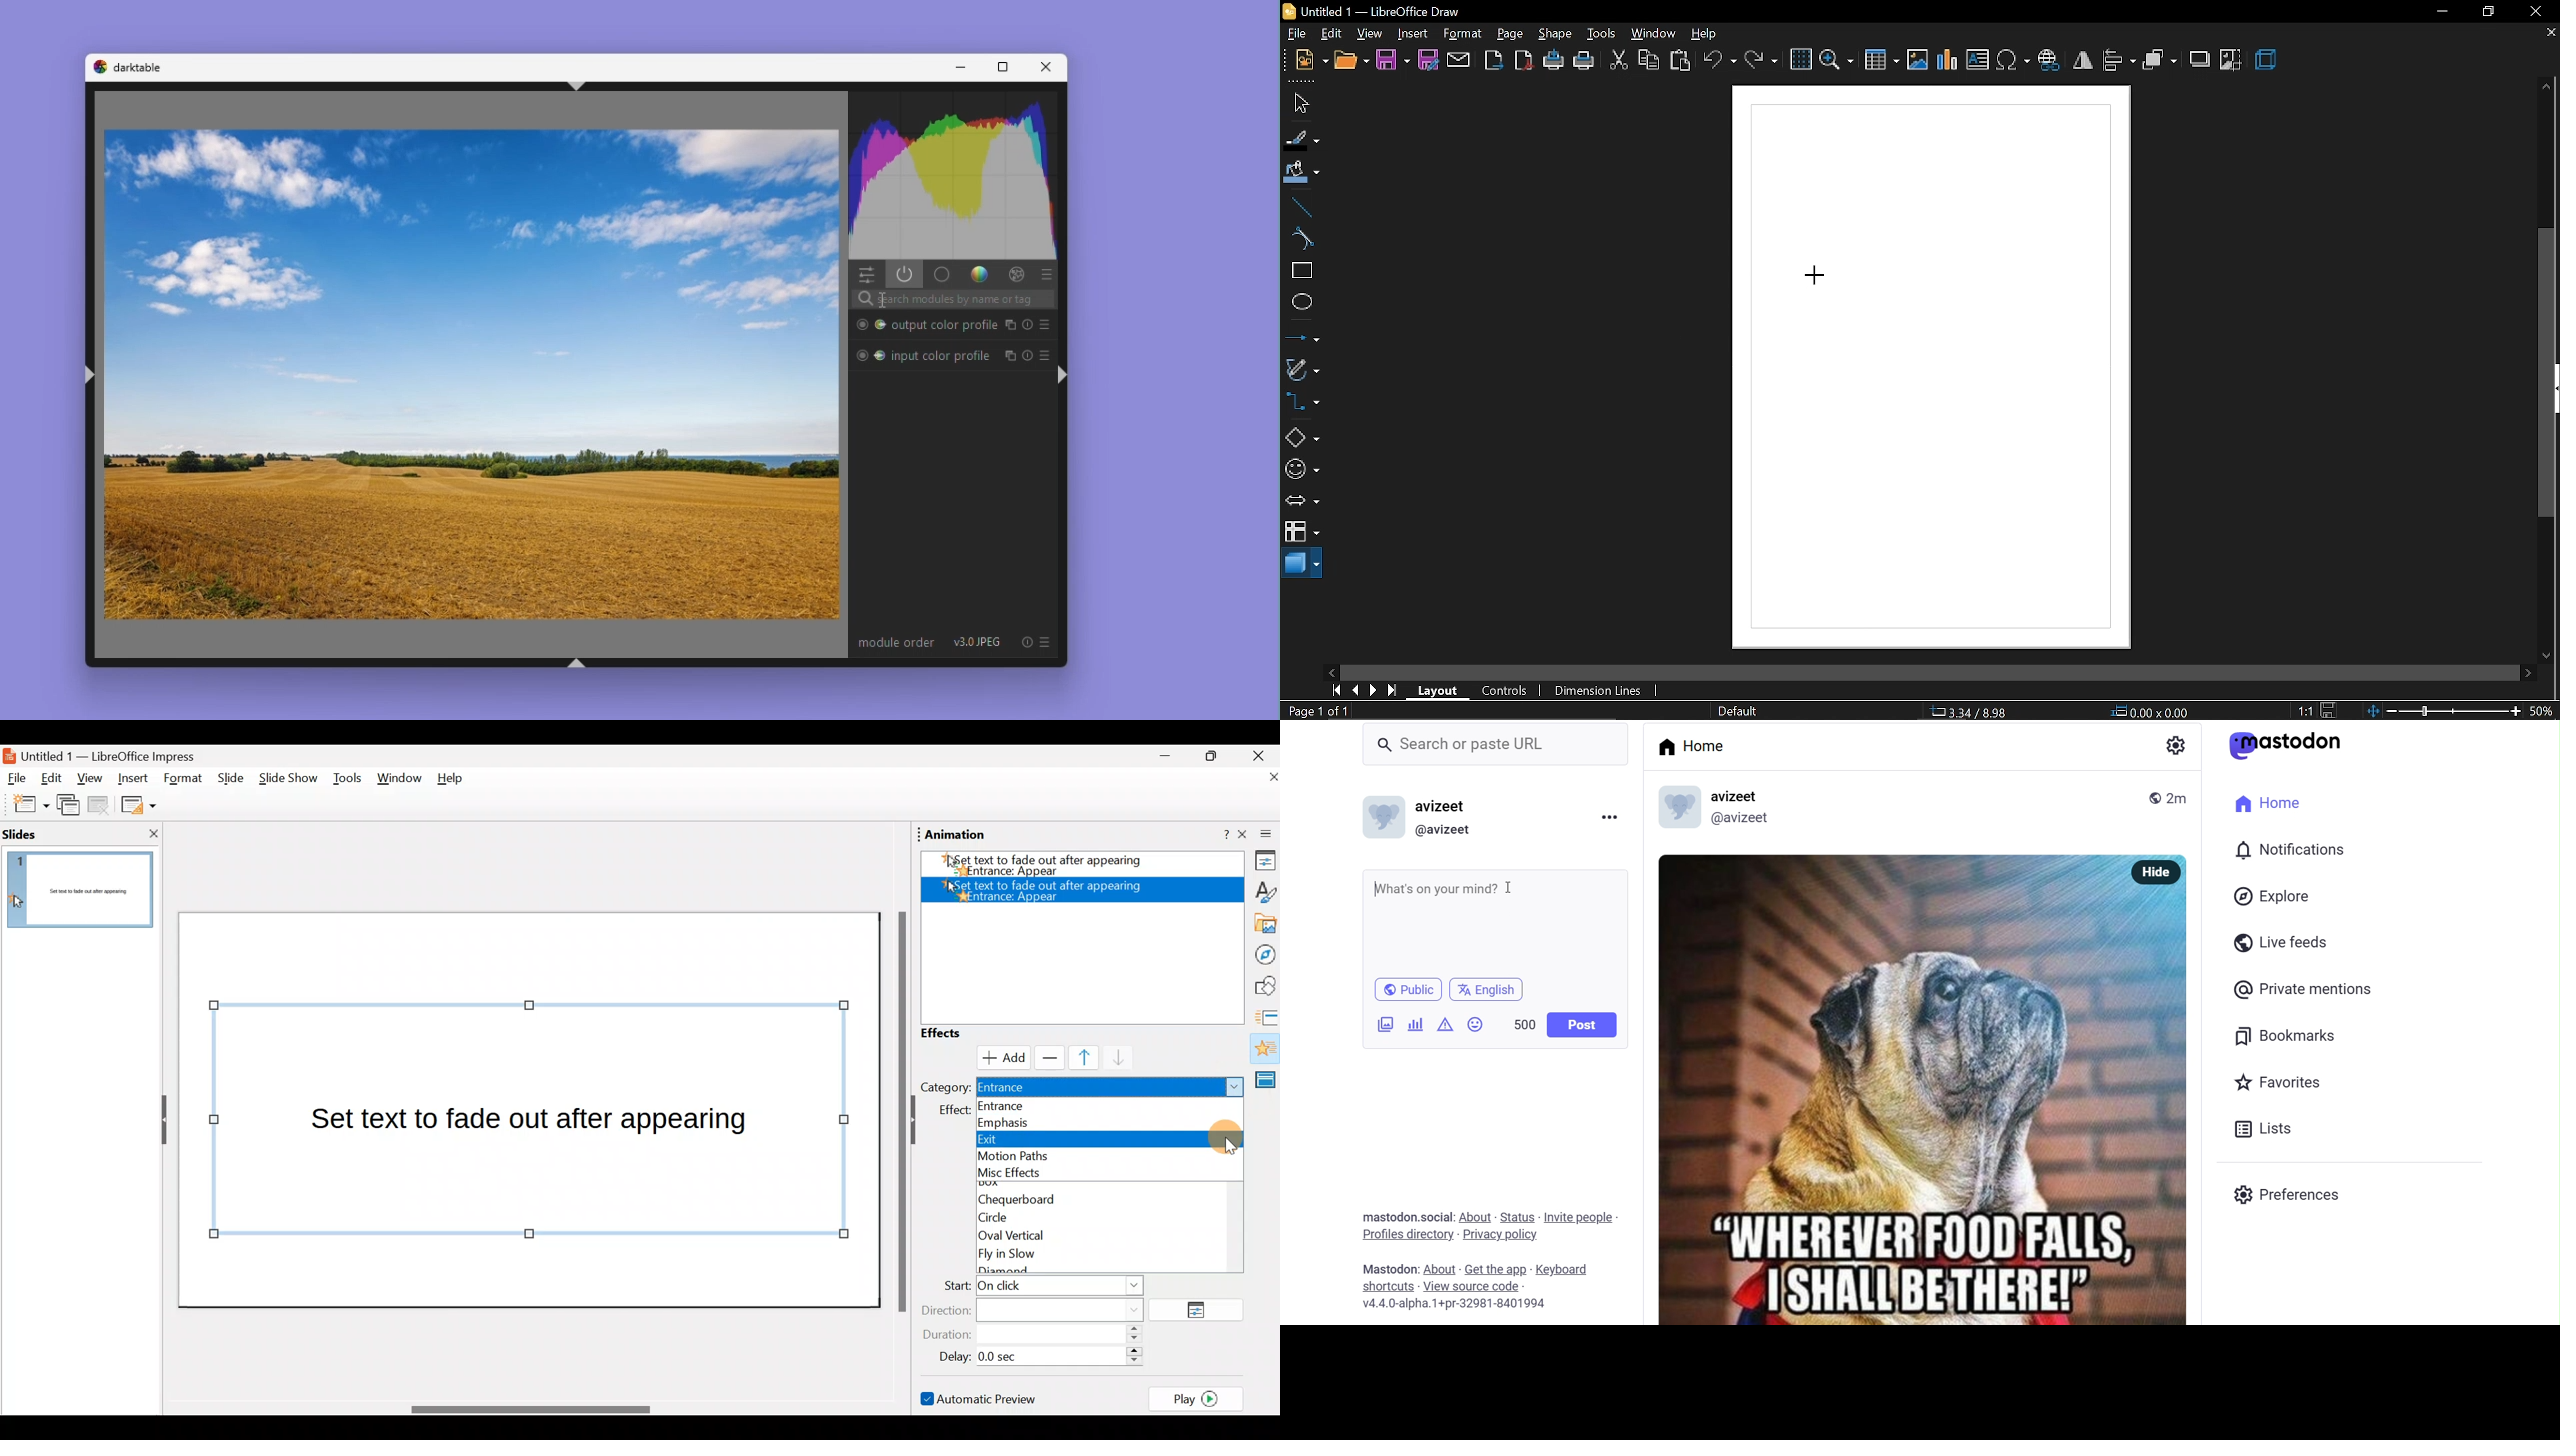 This screenshot has height=1456, width=2576. Describe the element at coordinates (529, 1409) in the screenshot. I see `Scroll bar` at that location.